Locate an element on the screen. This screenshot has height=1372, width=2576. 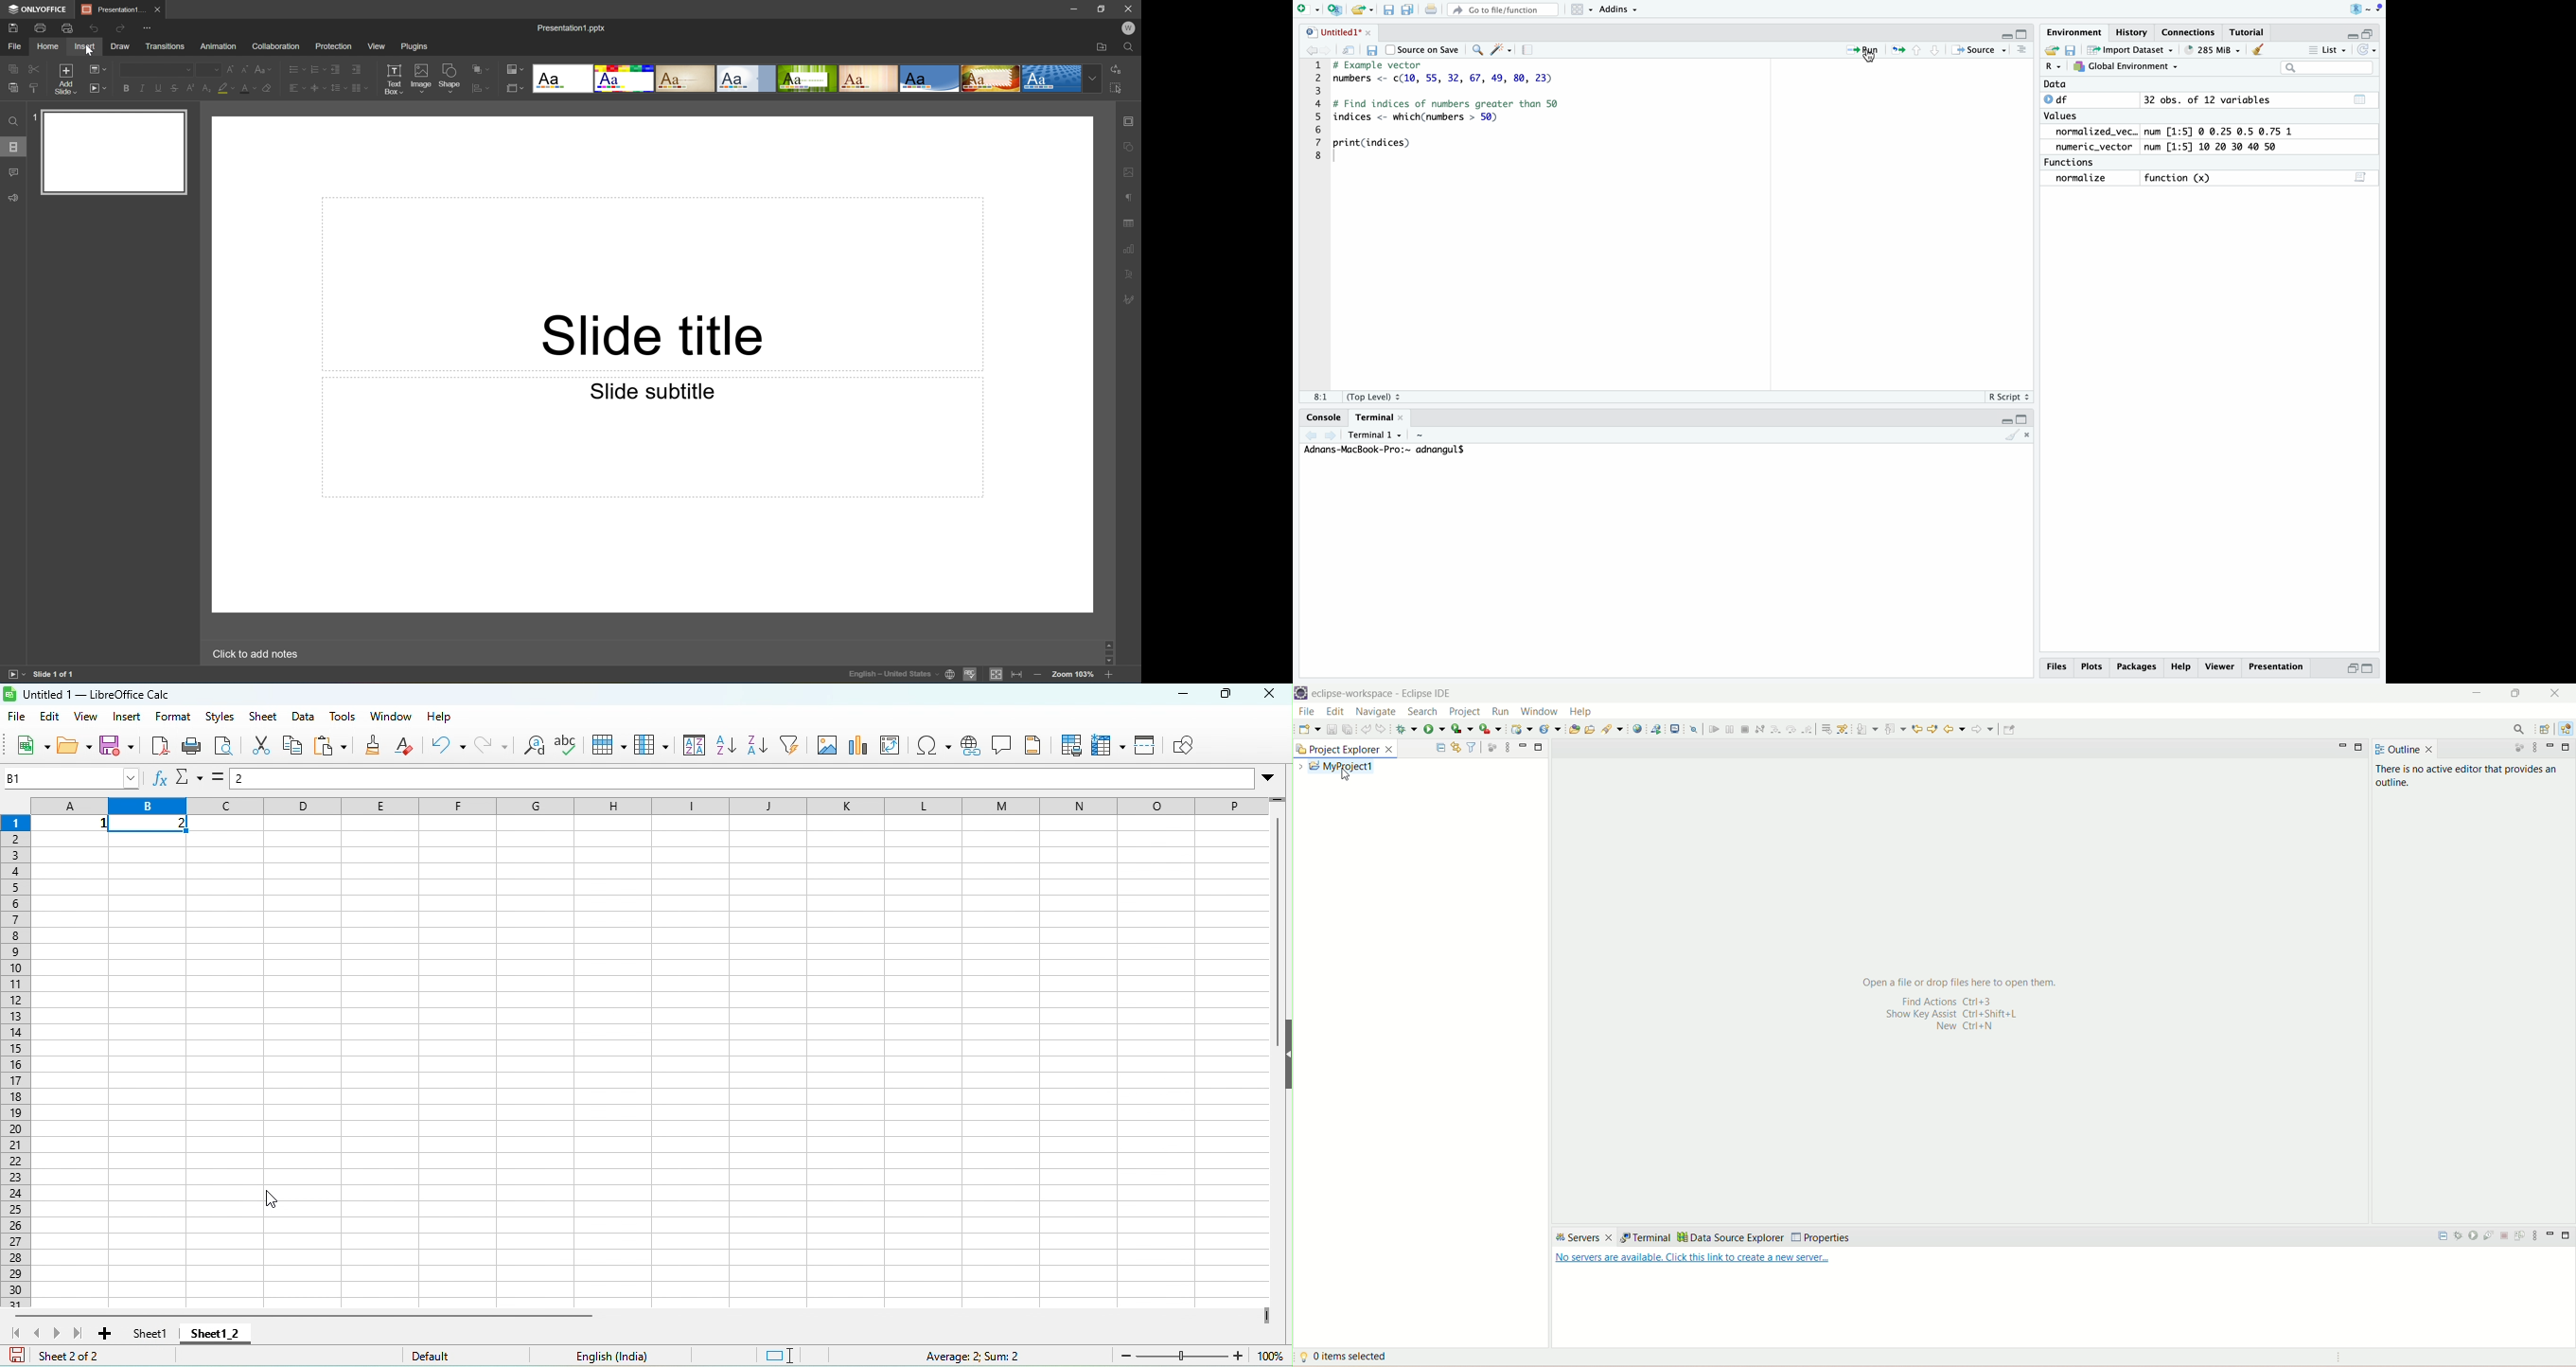
Scroll Down is located at coordinates (1110, 661).